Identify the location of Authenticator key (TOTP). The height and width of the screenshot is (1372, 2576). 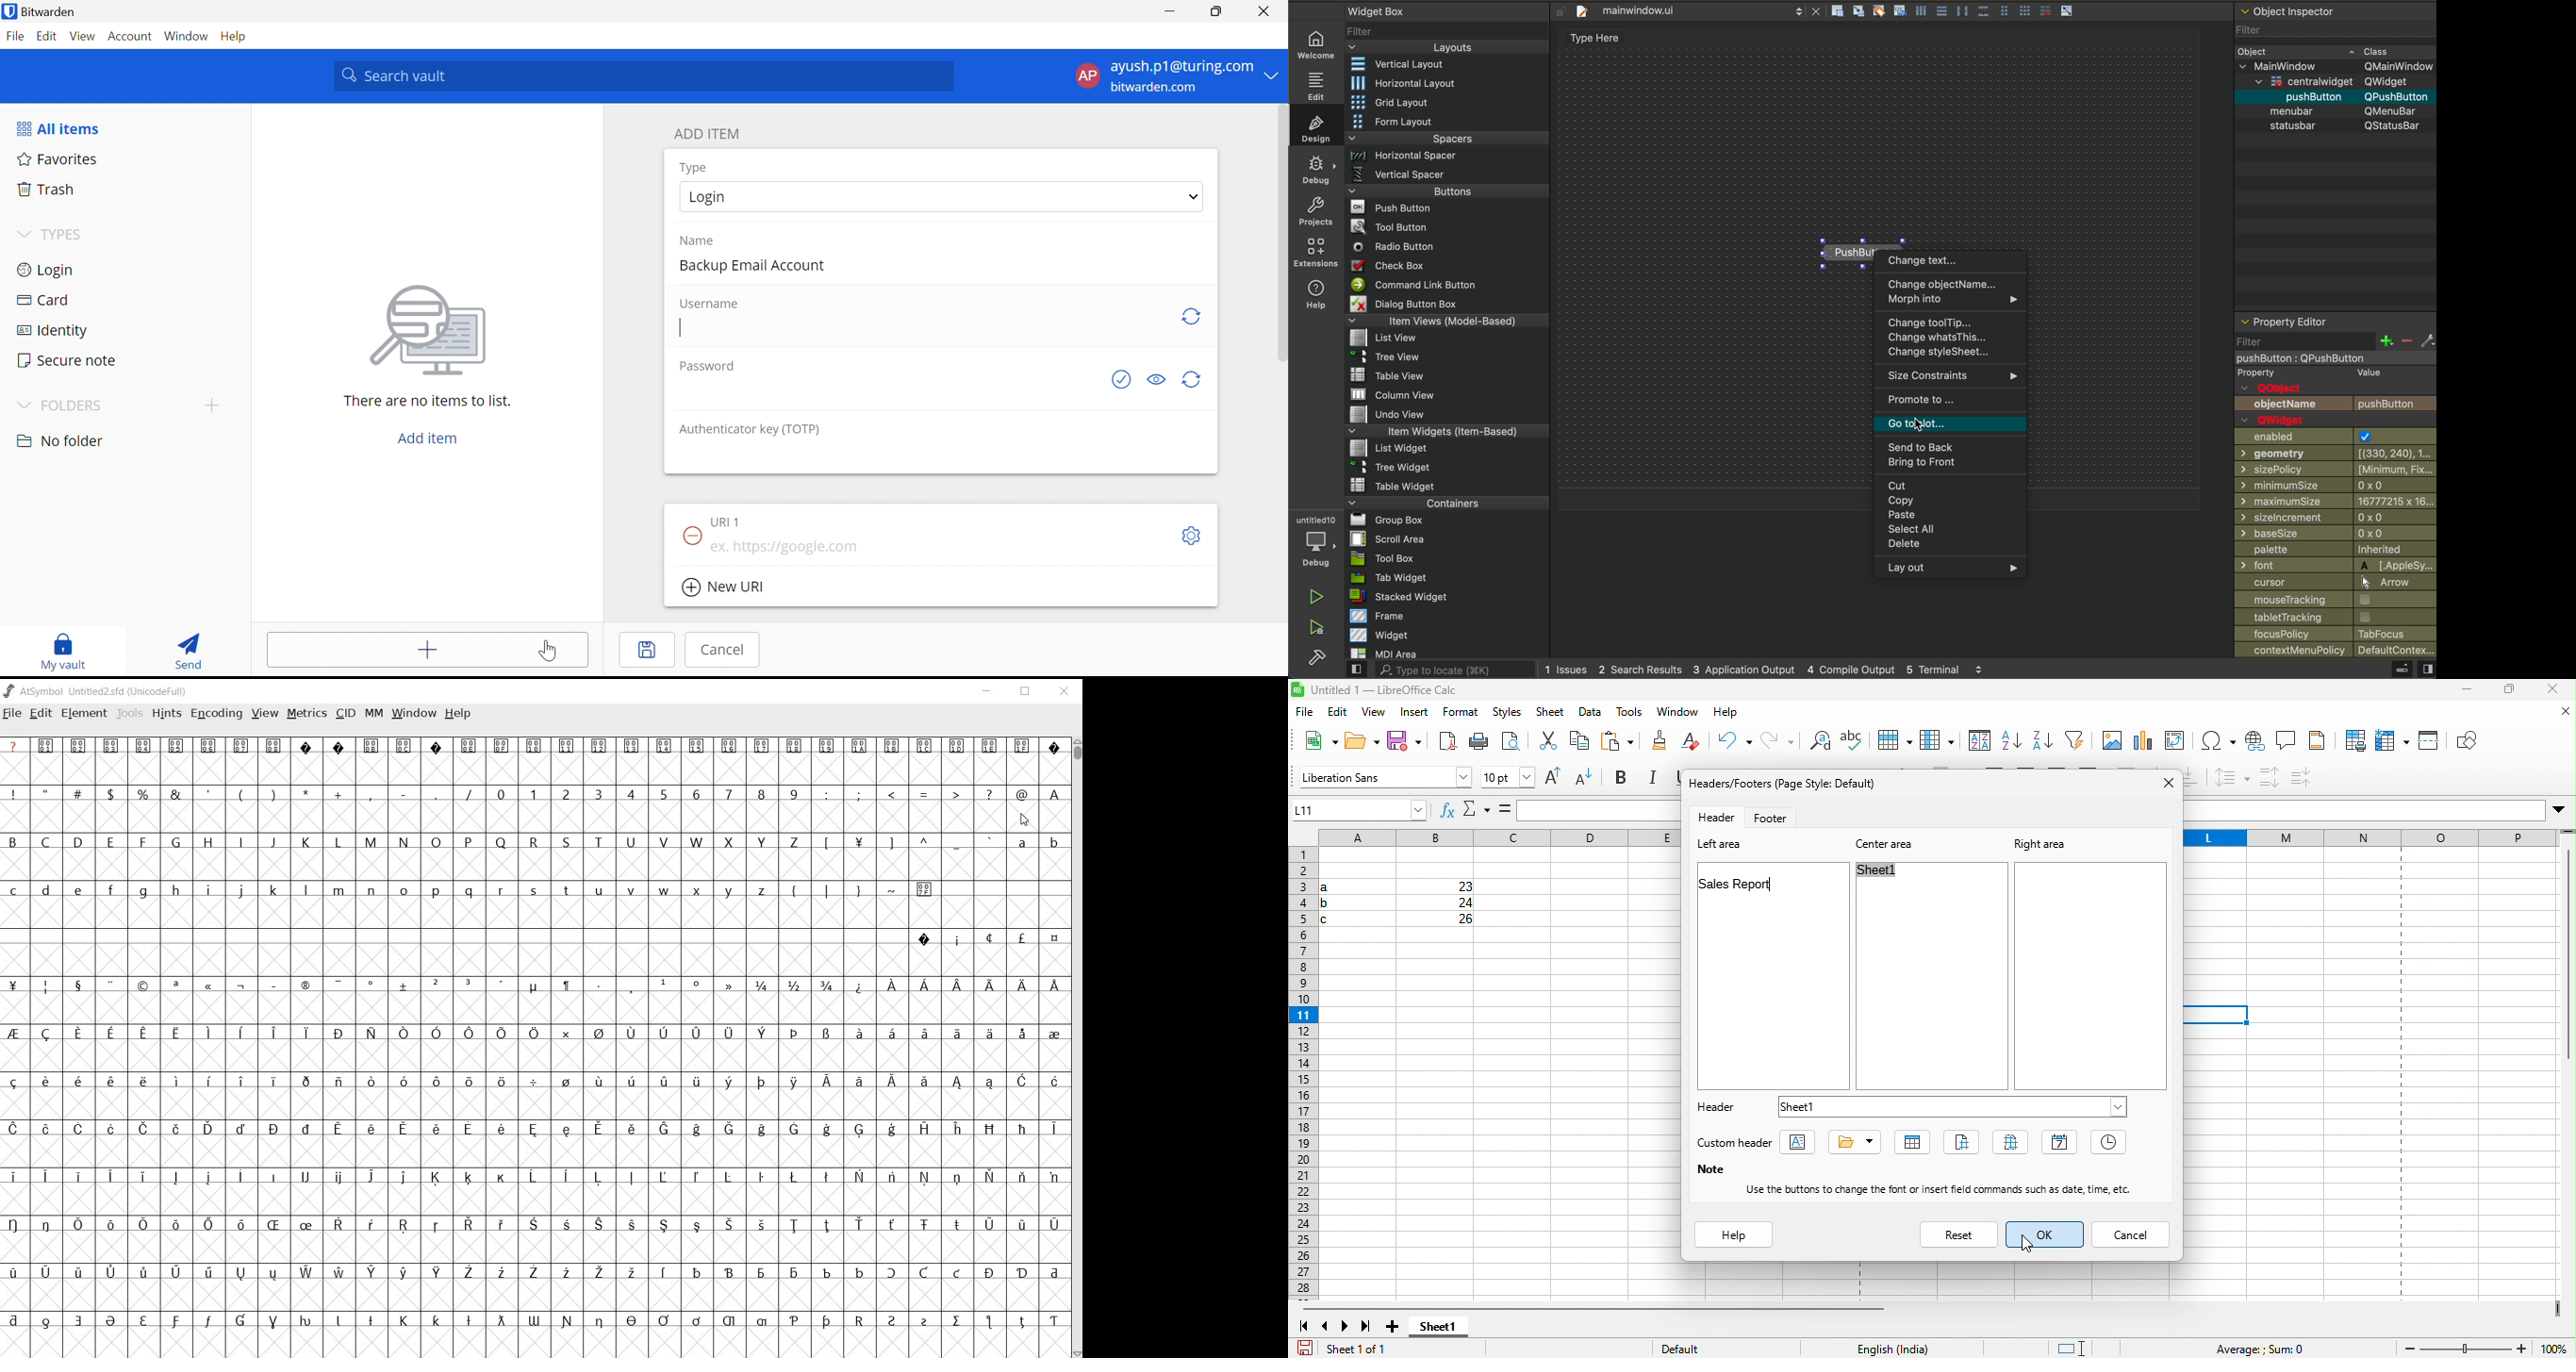
(749, 431).